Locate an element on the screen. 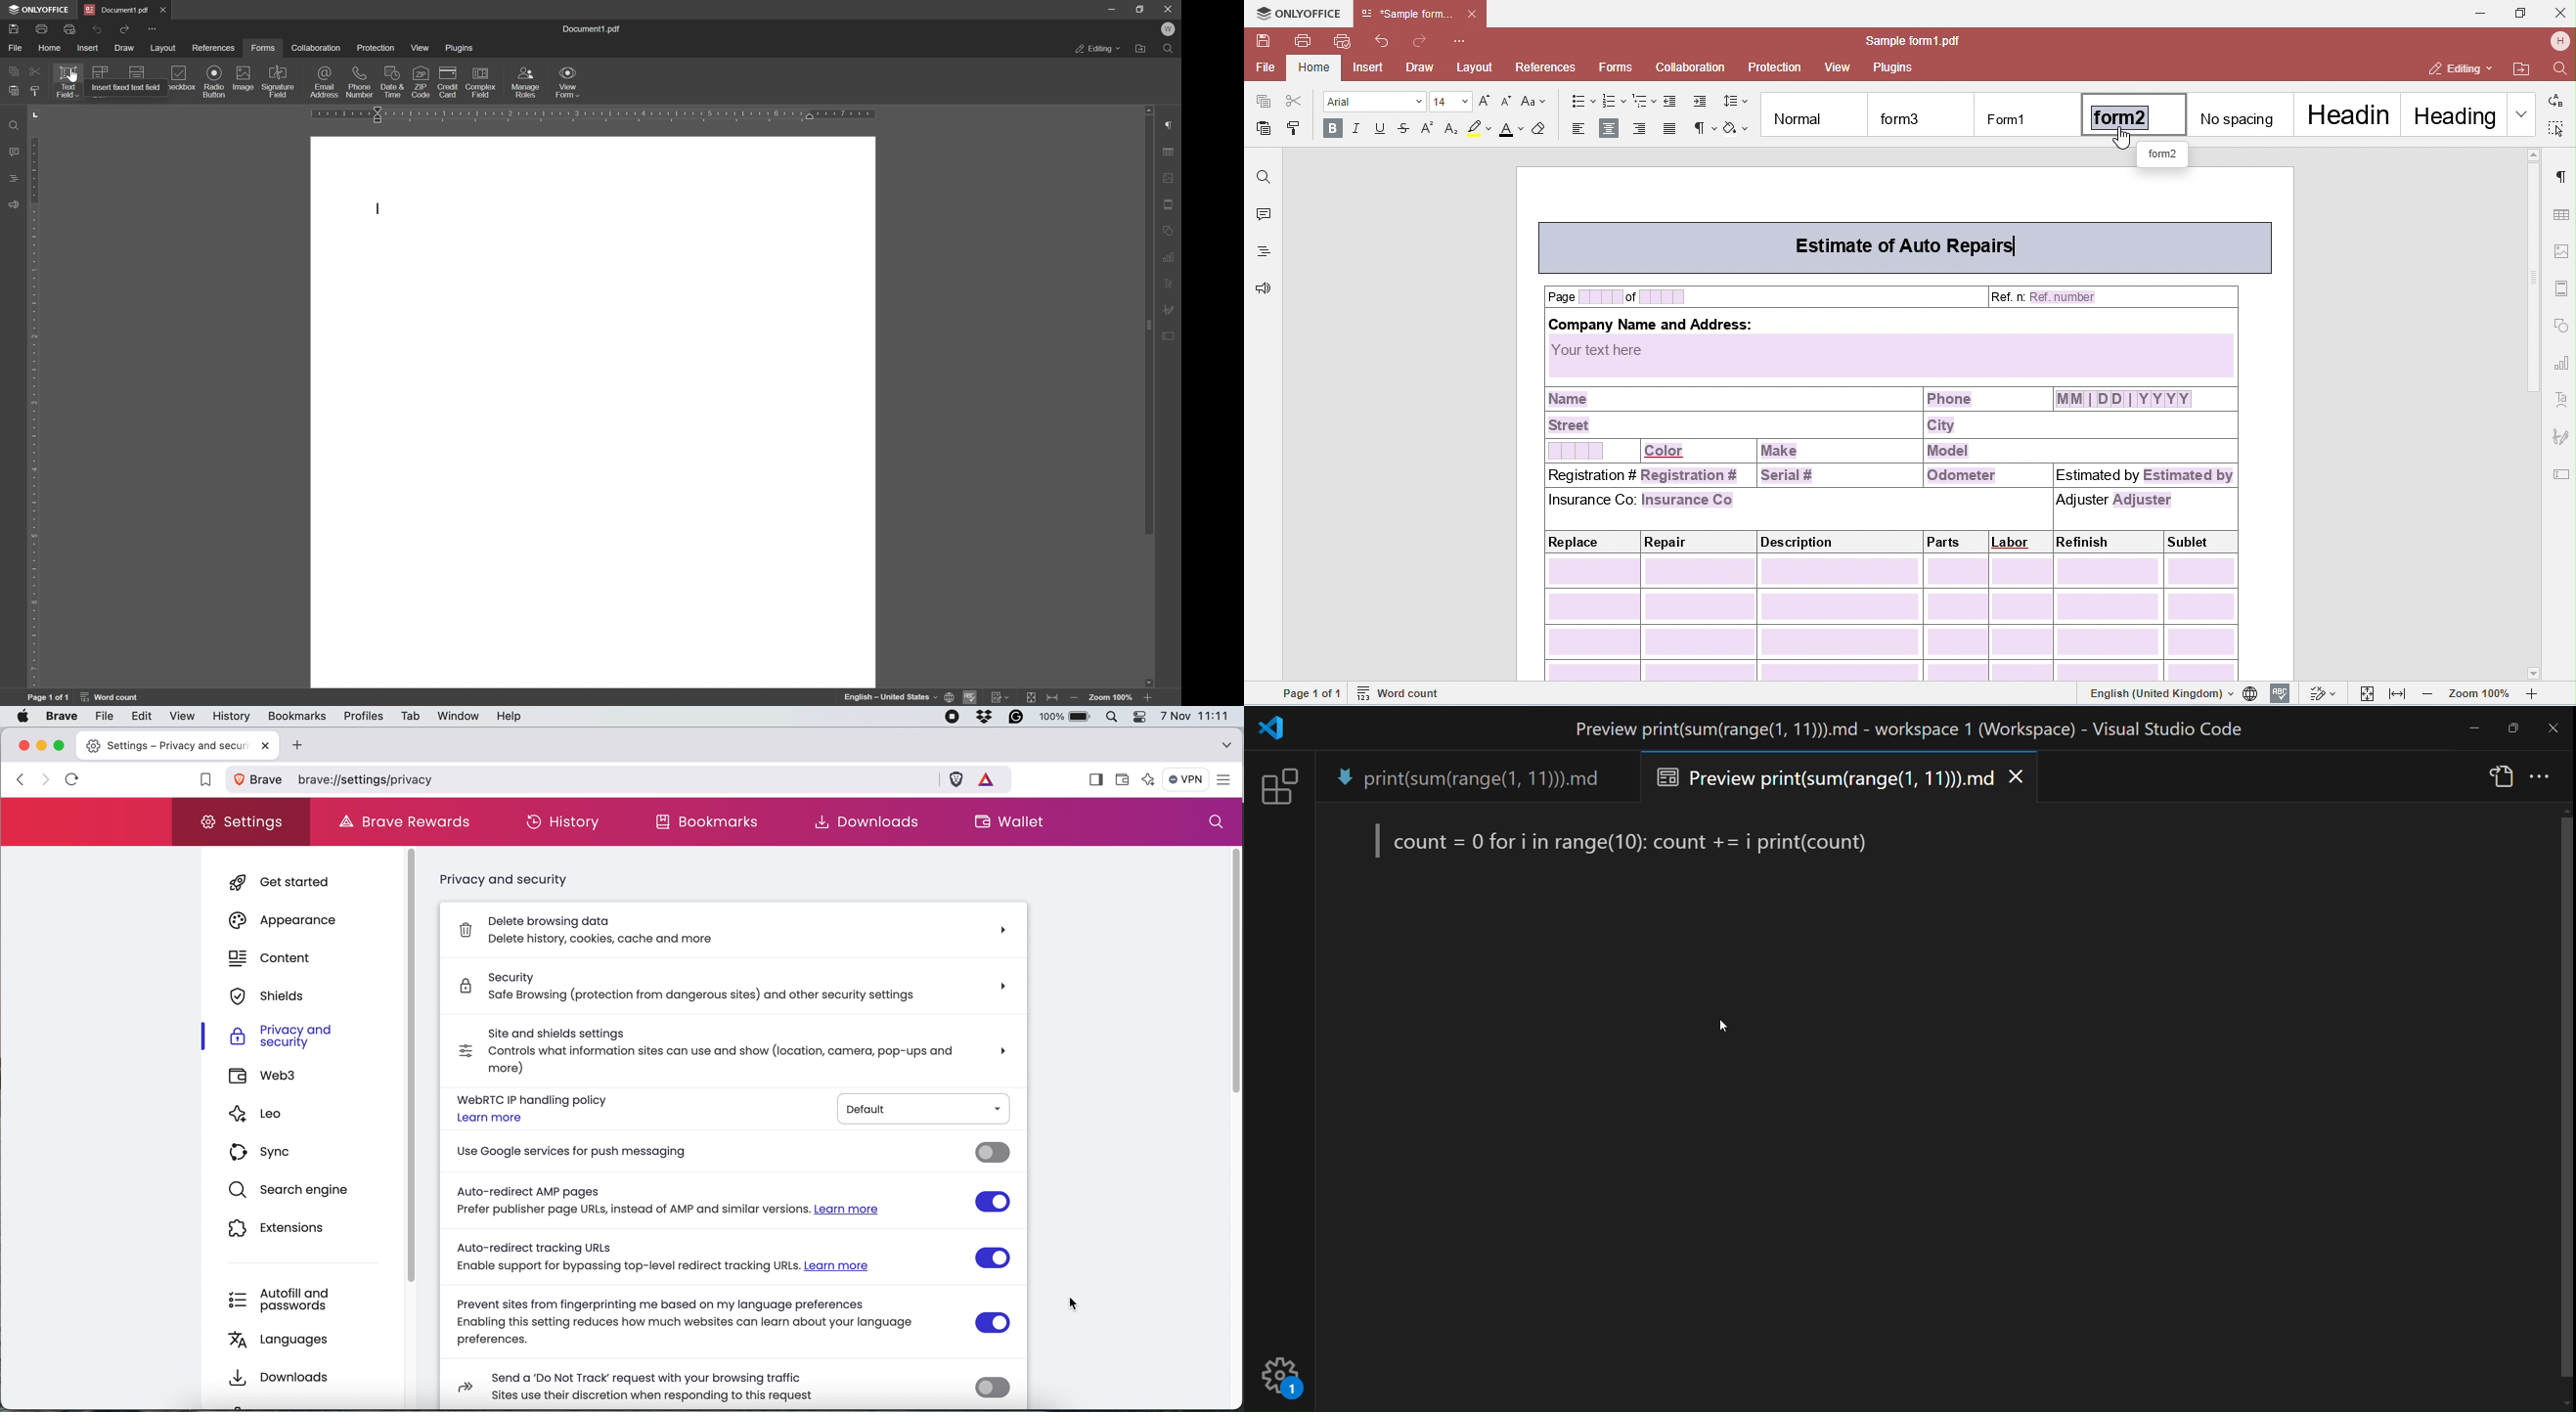  ruler is located at coordinates (37, 413).